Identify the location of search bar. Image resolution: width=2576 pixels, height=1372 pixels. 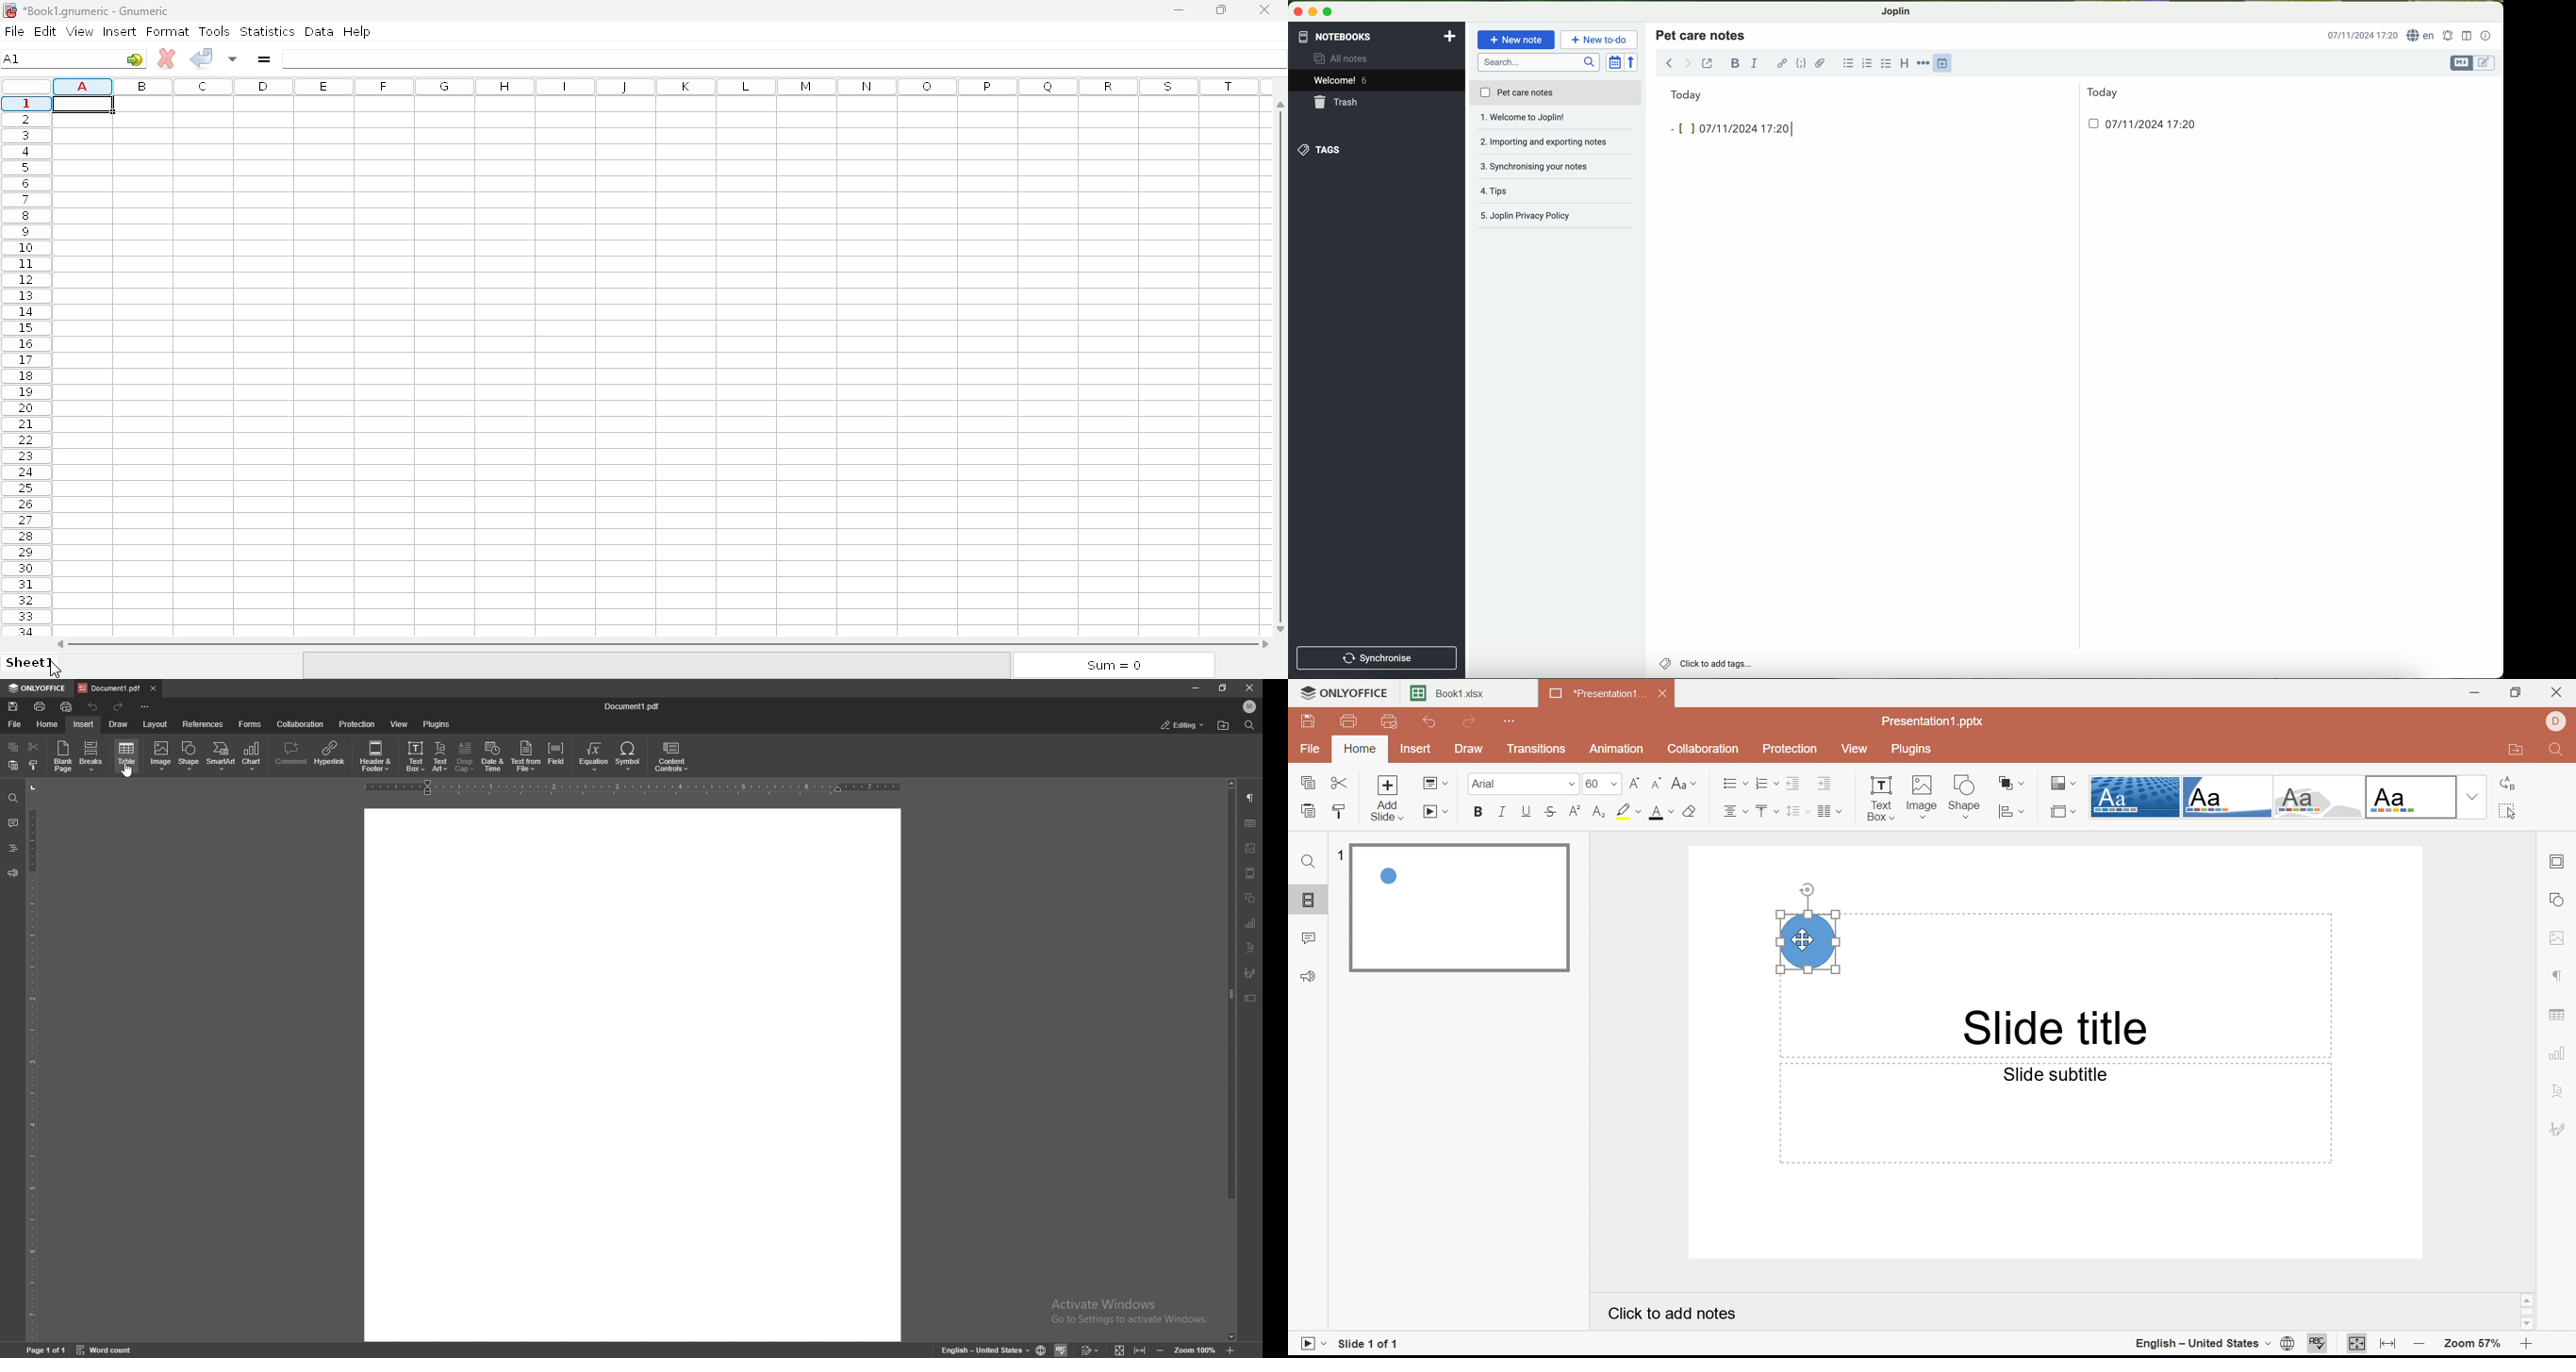
(1540, 62).